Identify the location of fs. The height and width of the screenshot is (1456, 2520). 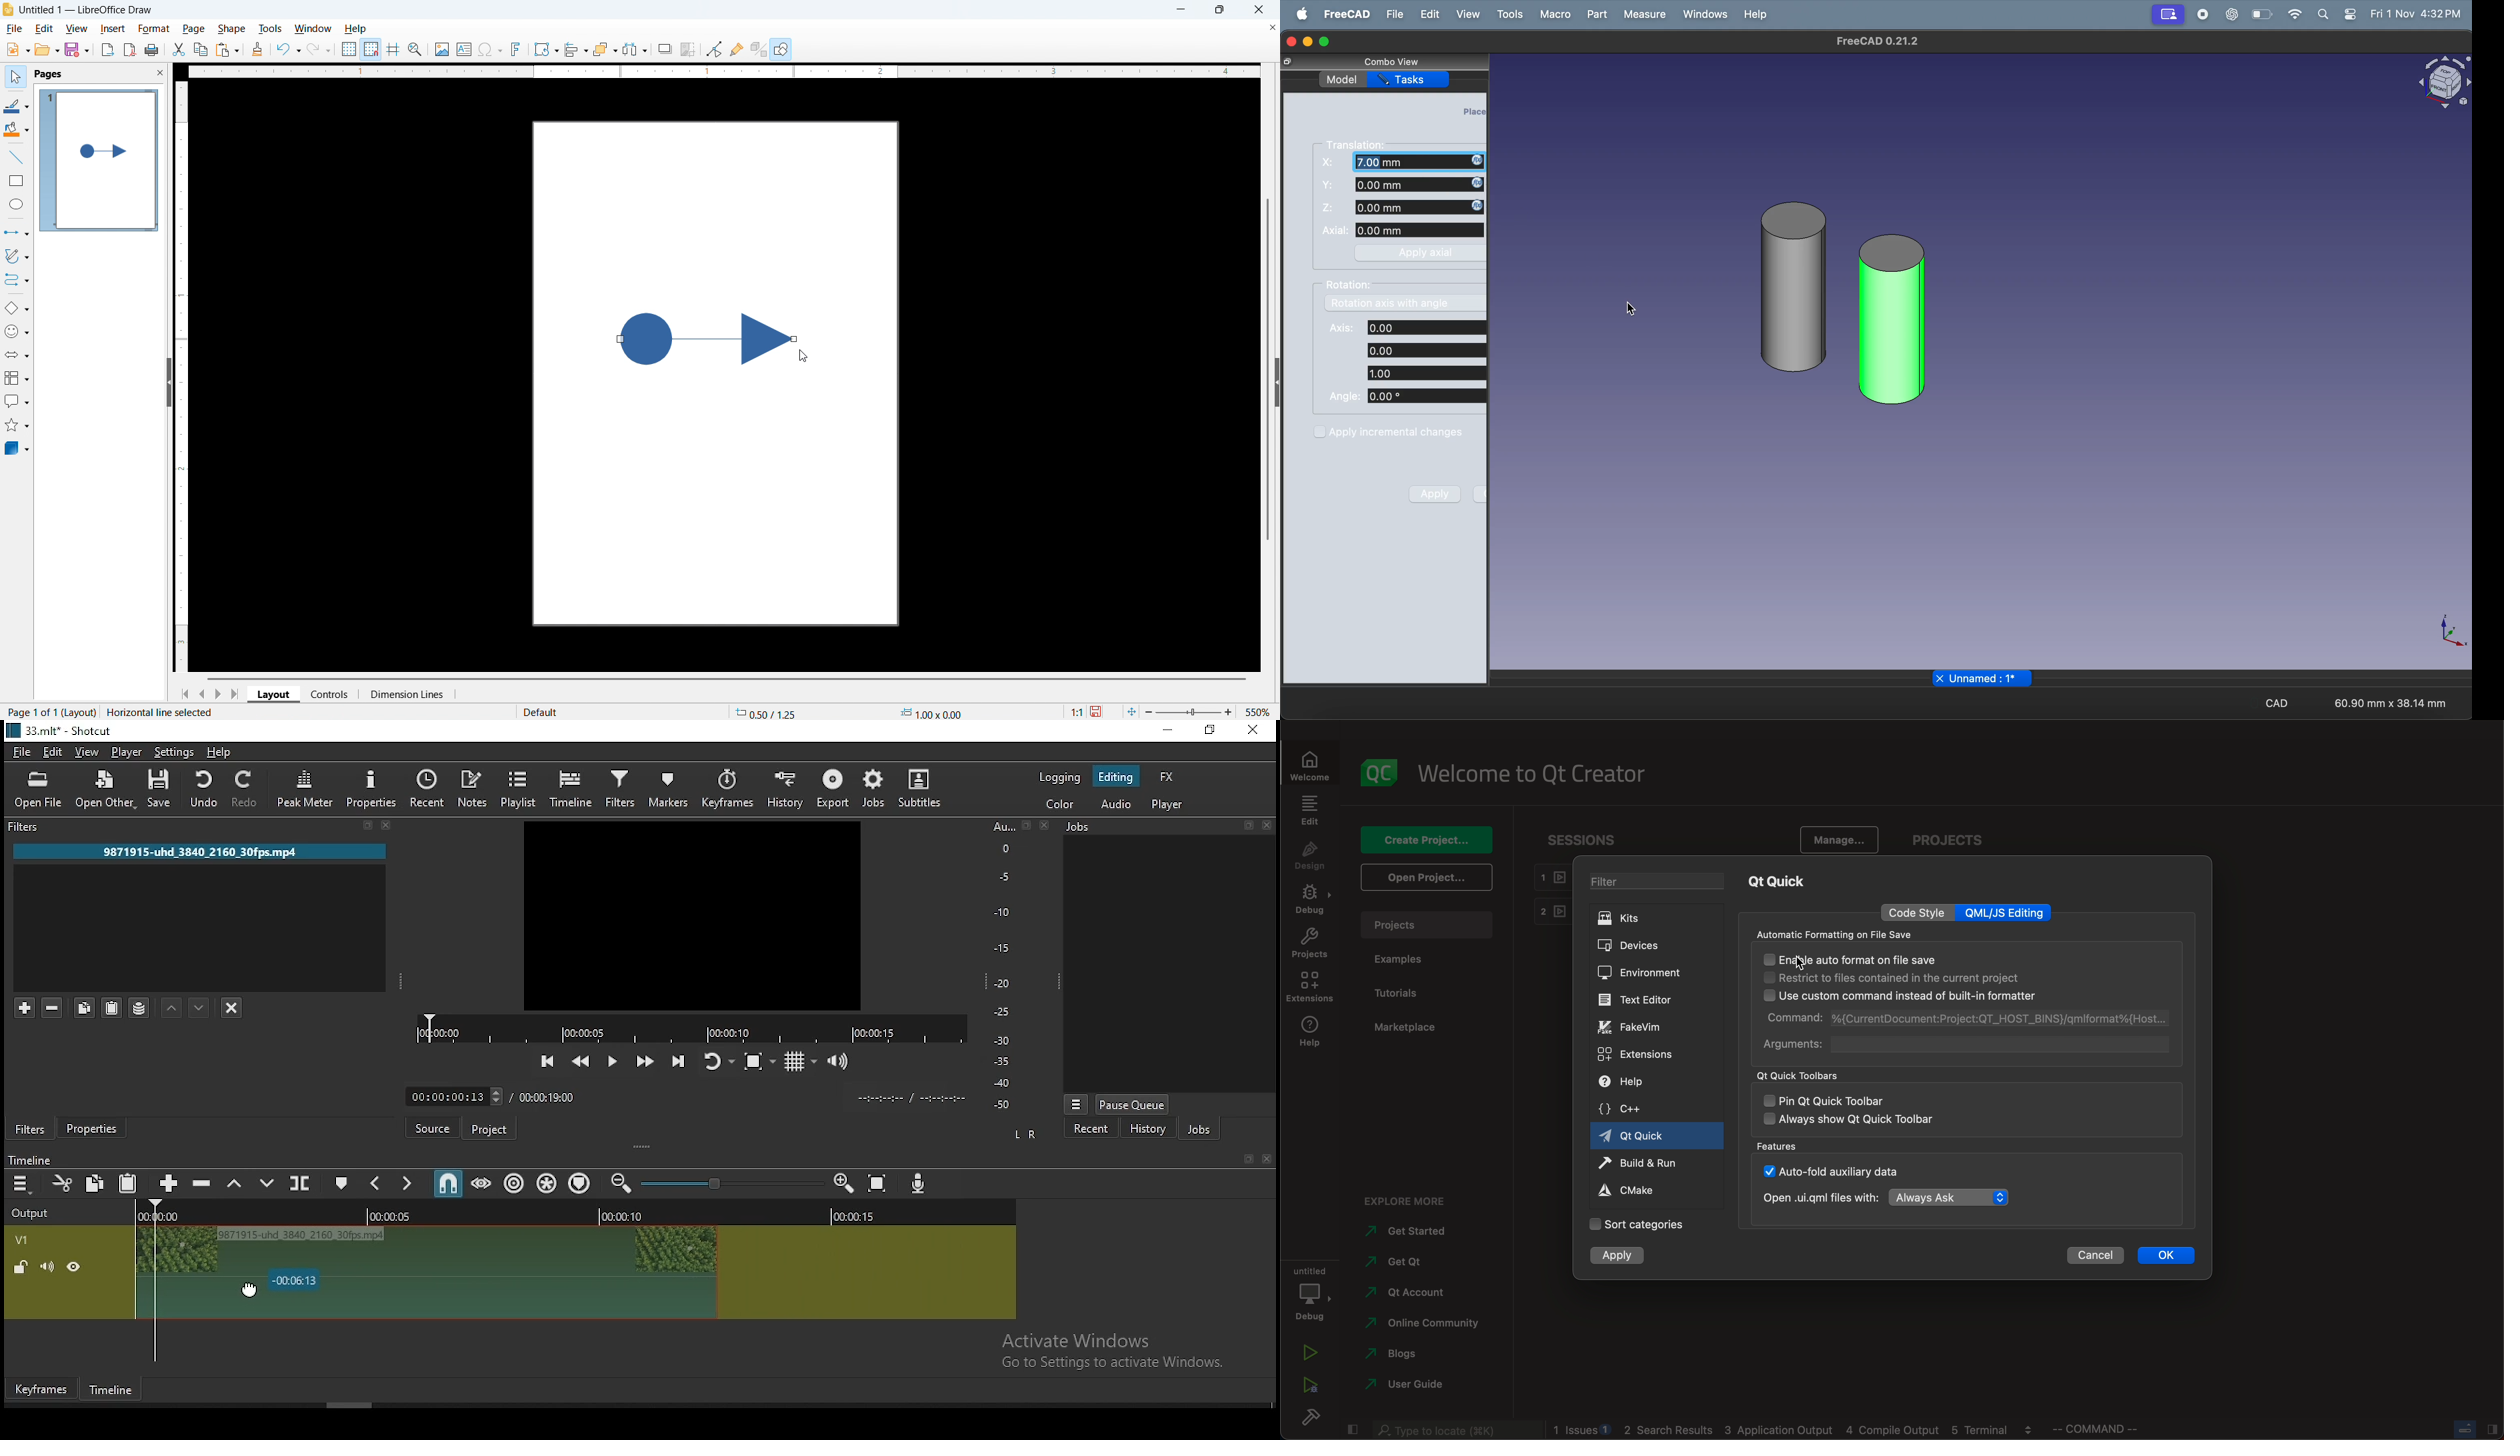
(1330, 184).